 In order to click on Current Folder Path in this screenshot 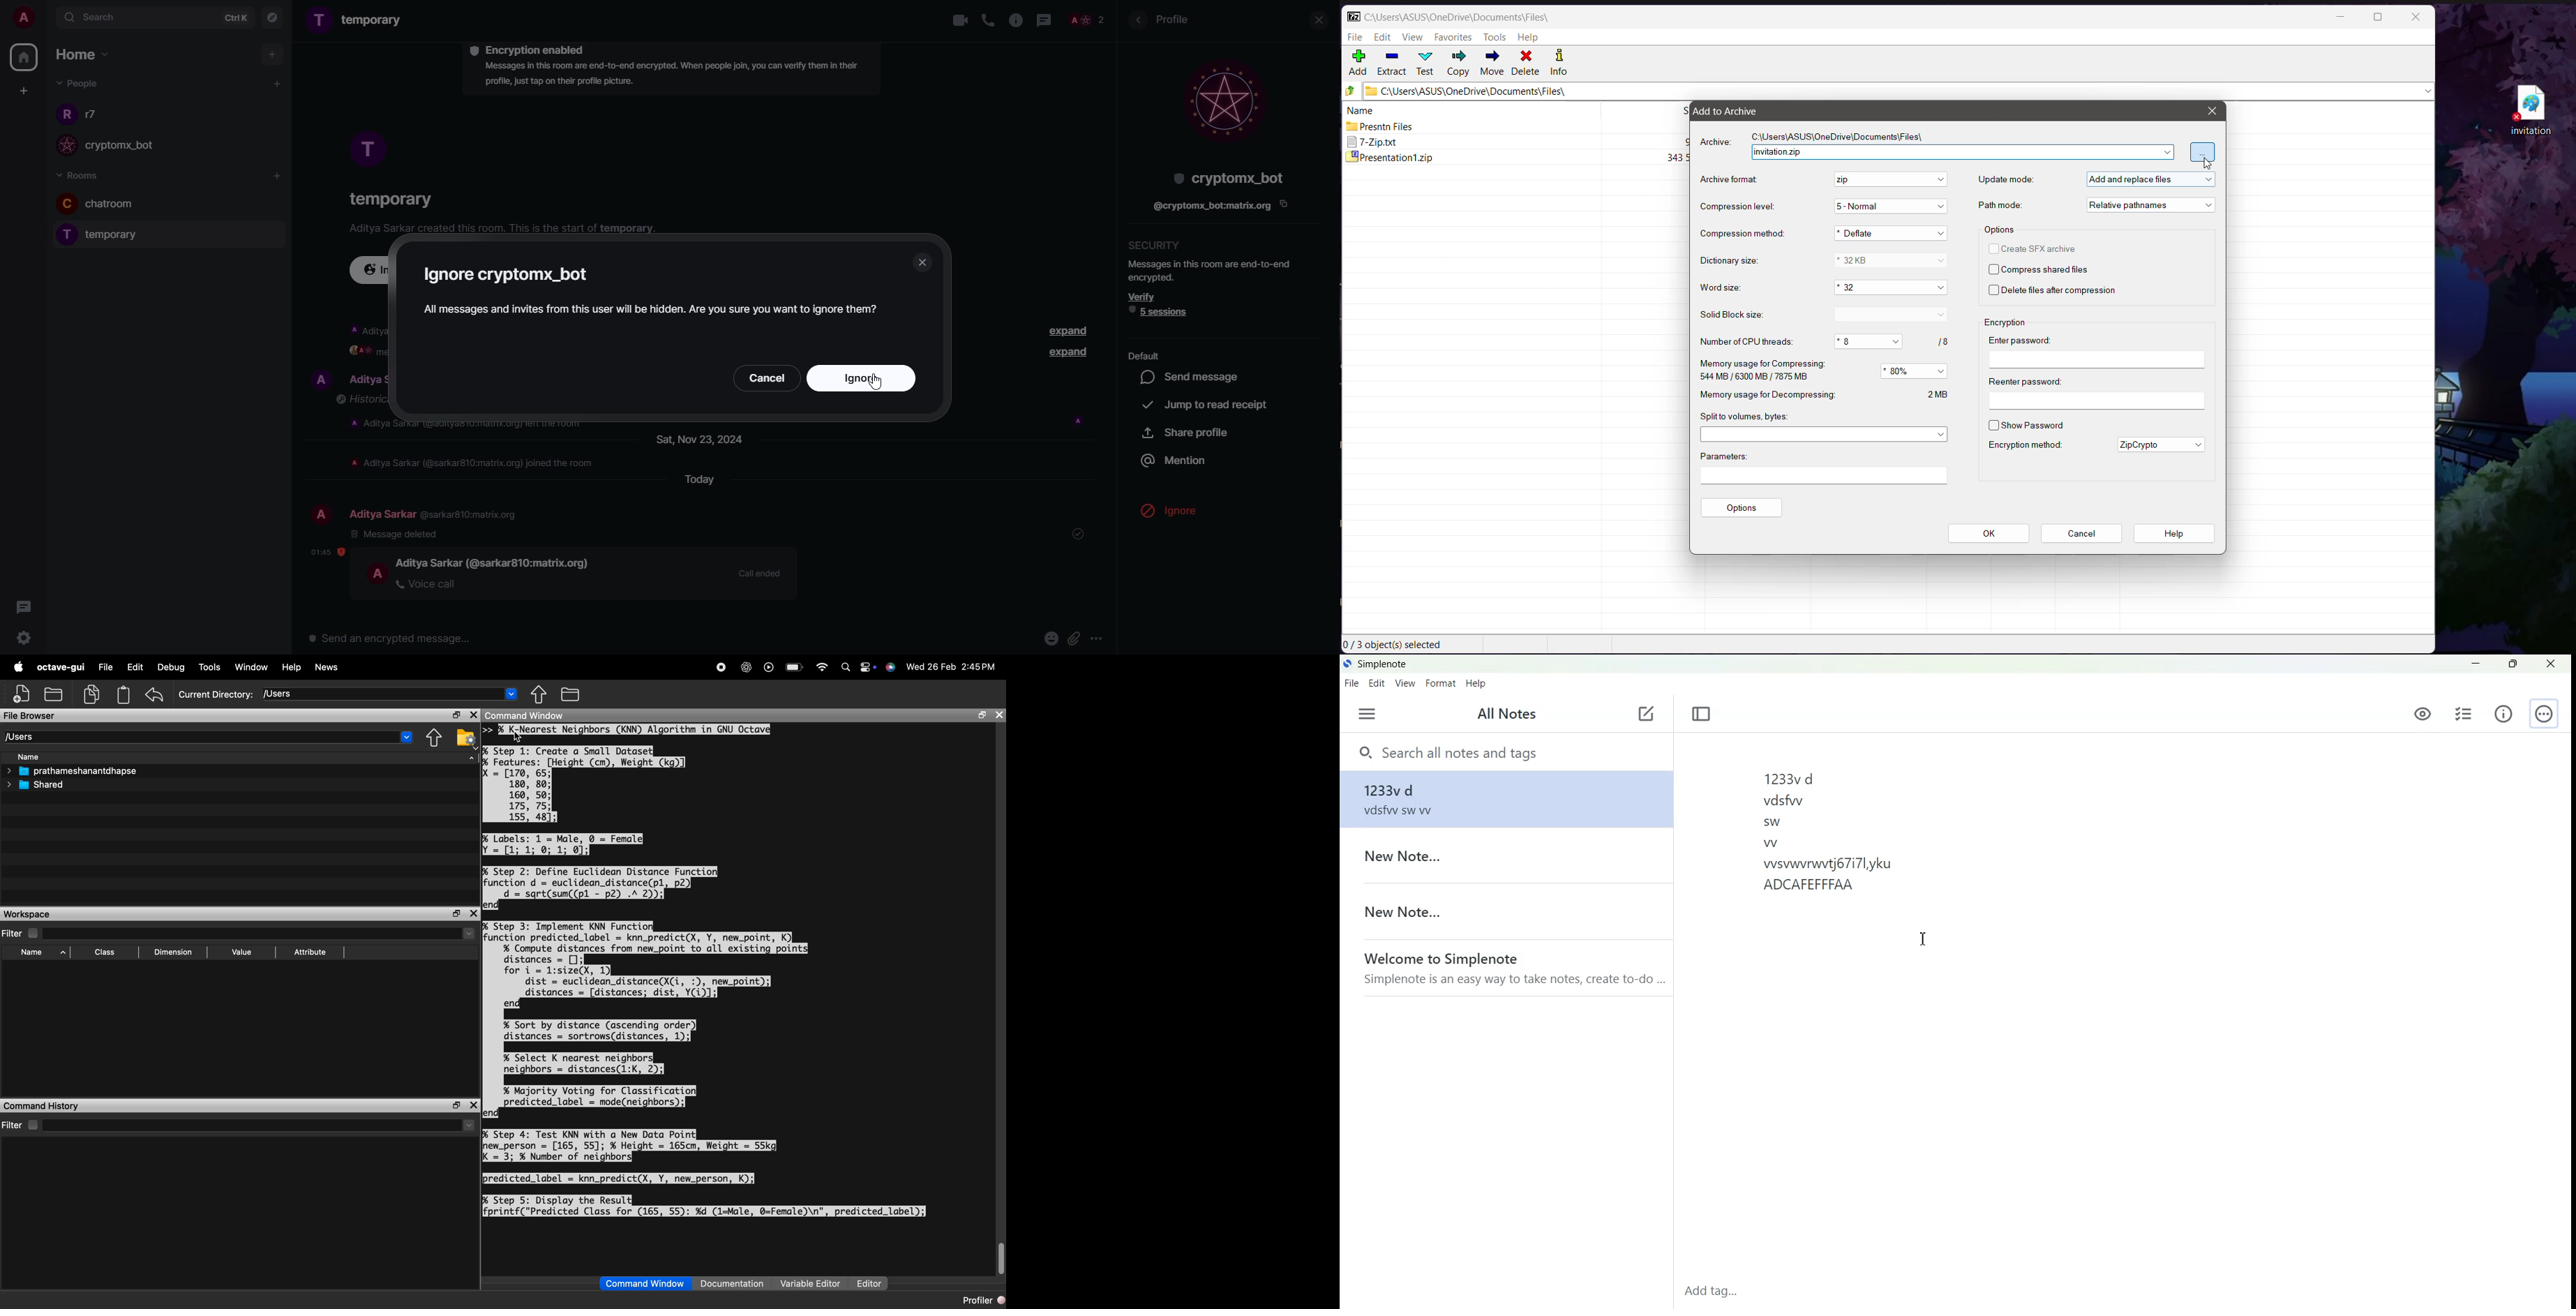, I will do `click(1897, 92)`.